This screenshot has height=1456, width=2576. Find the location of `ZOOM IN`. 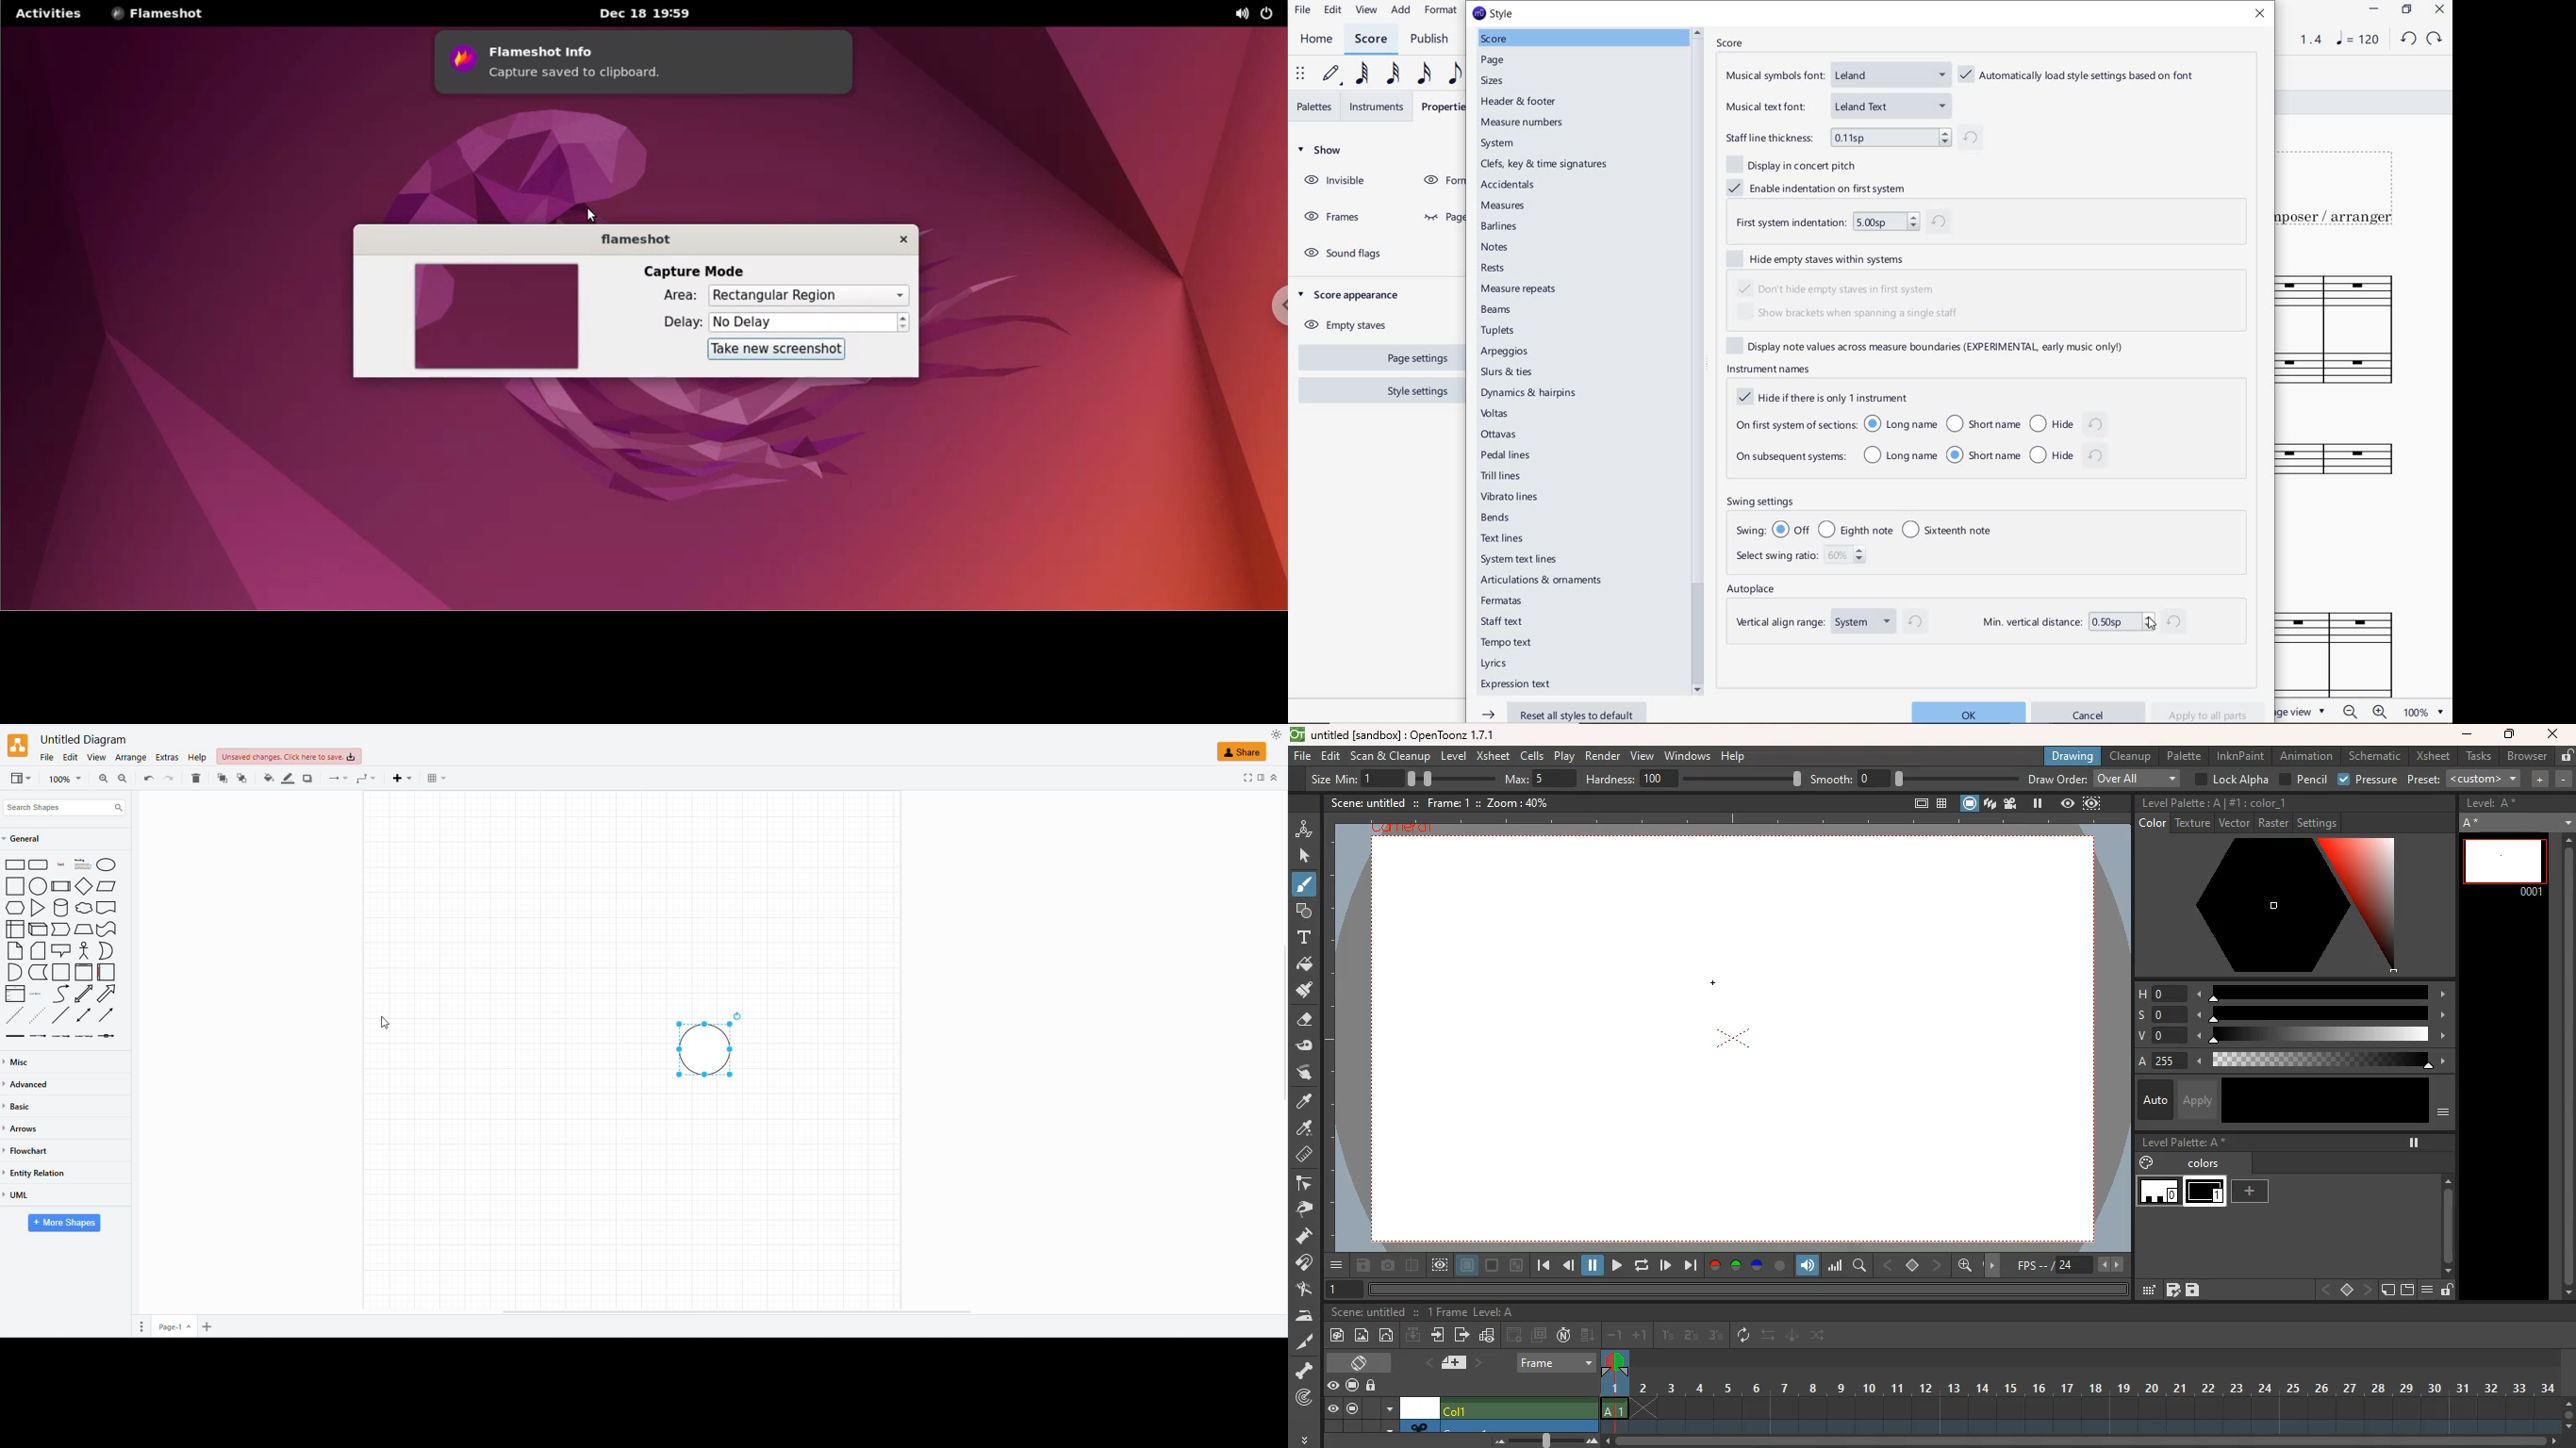

ZOOM IN is located at coordinates (100, 779).